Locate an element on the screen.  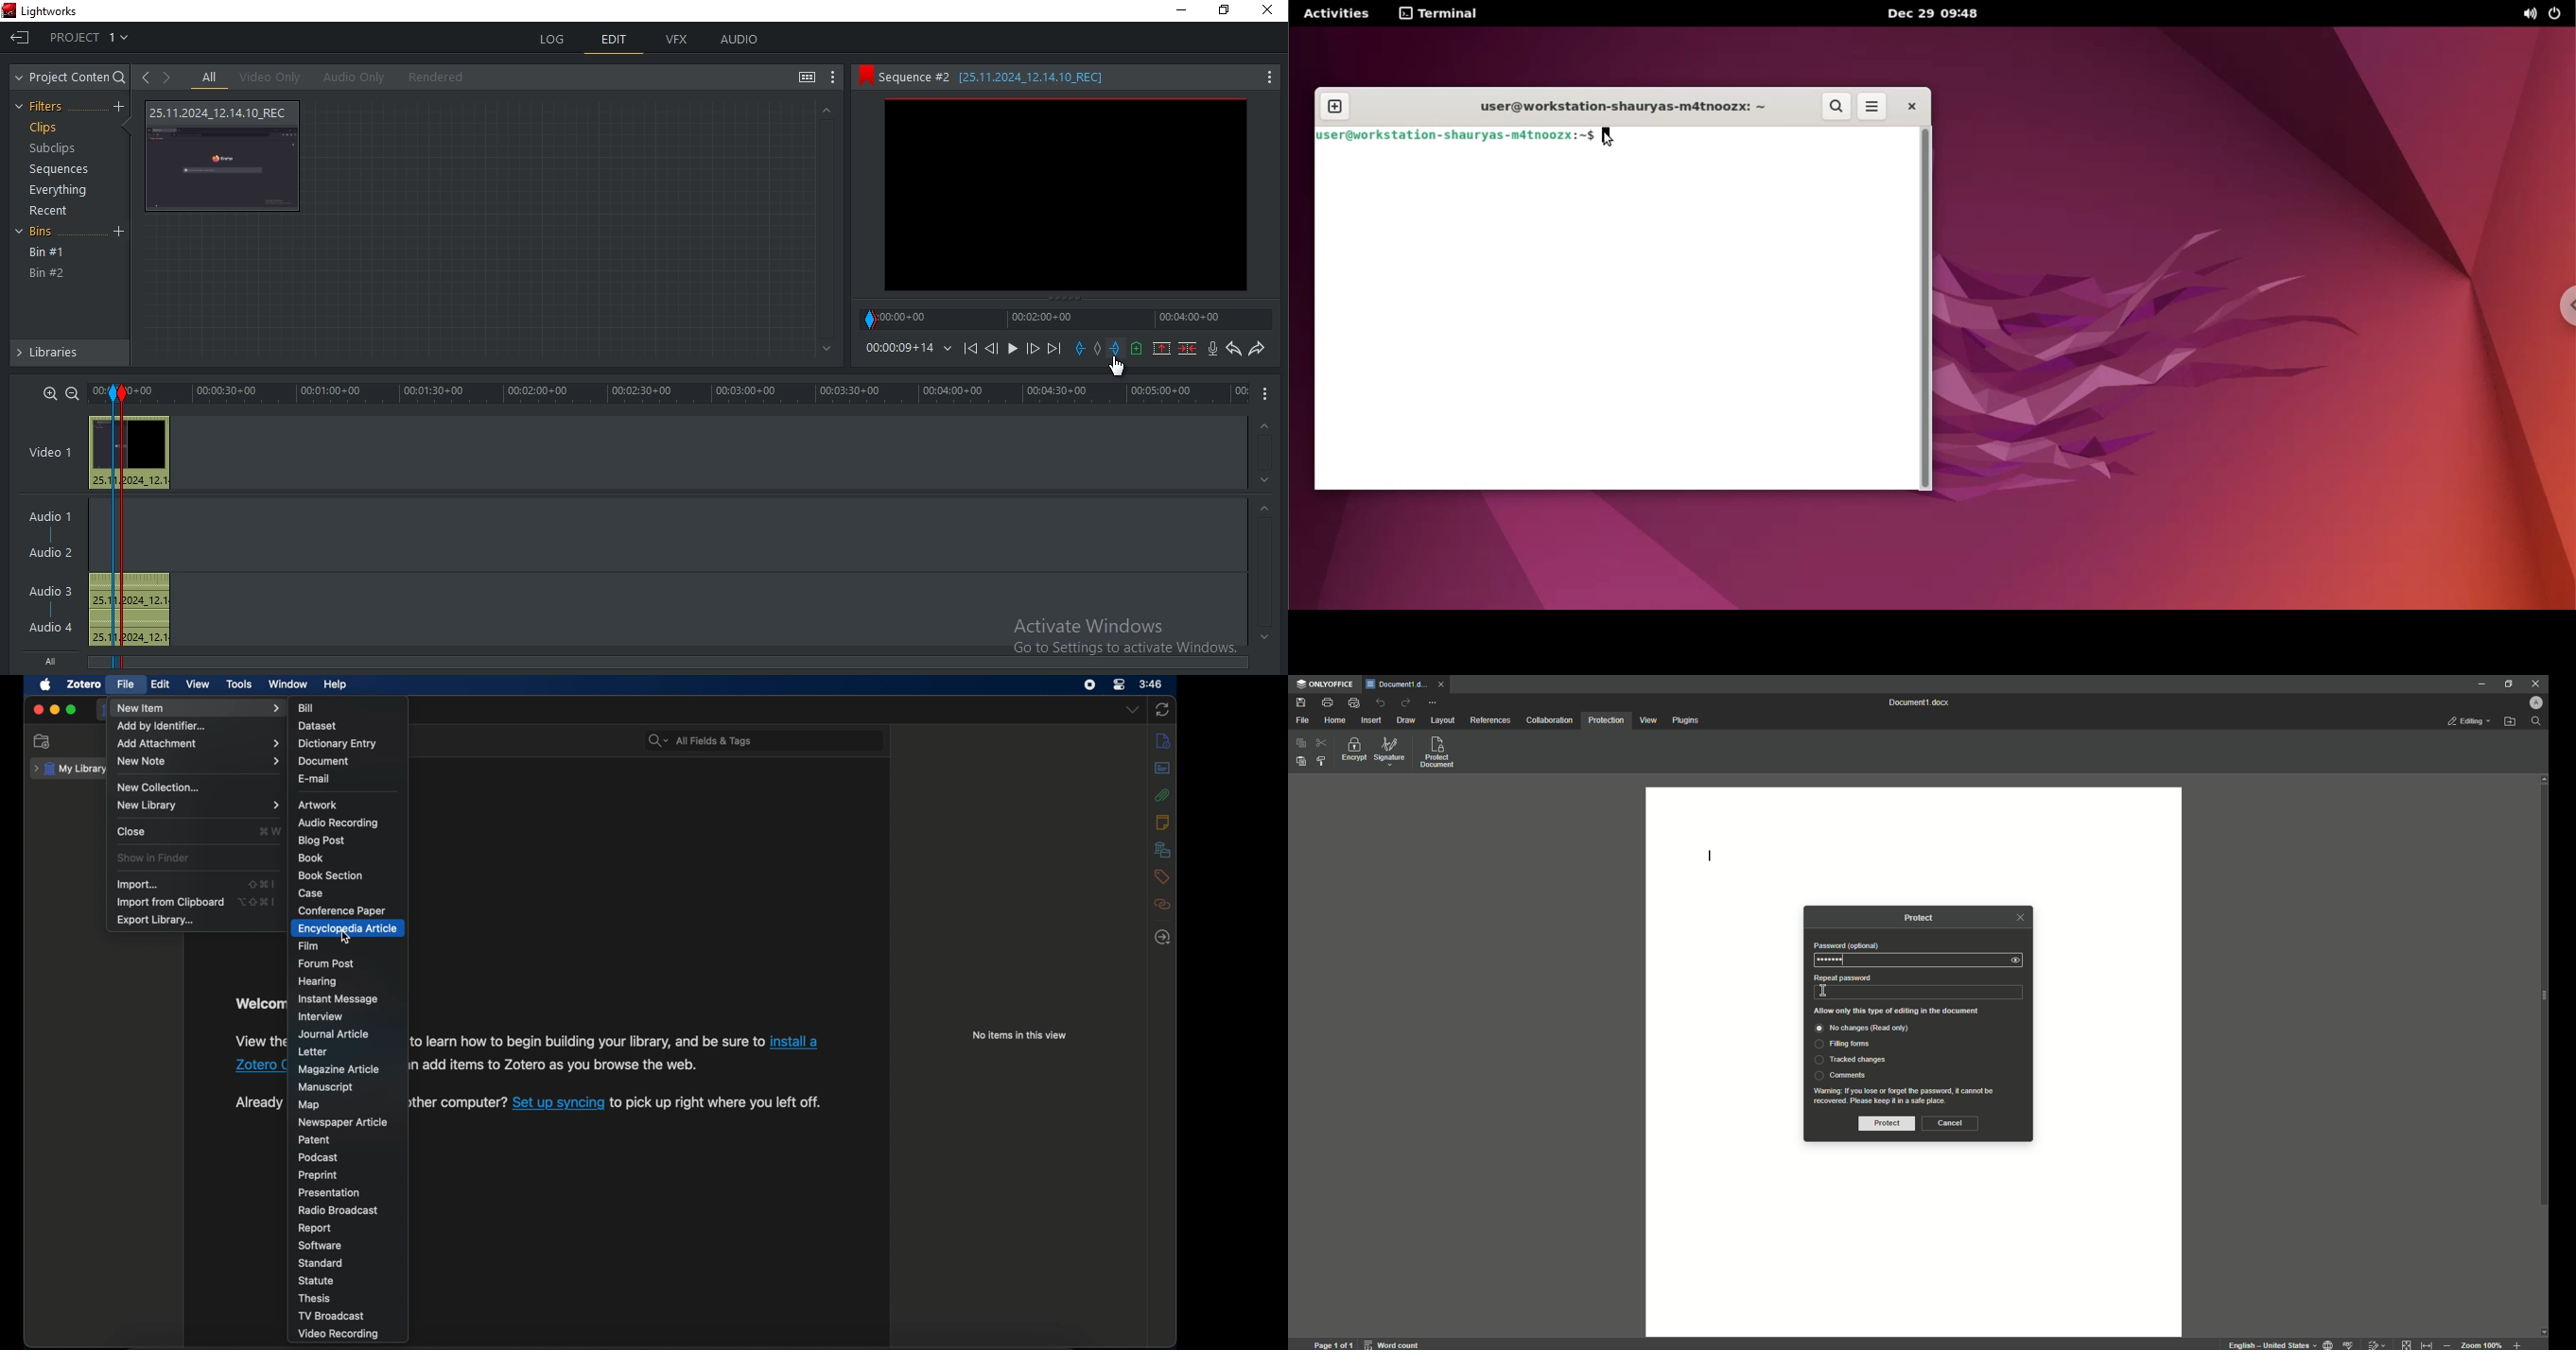
chrome options is located at coordinates (2557, 312).